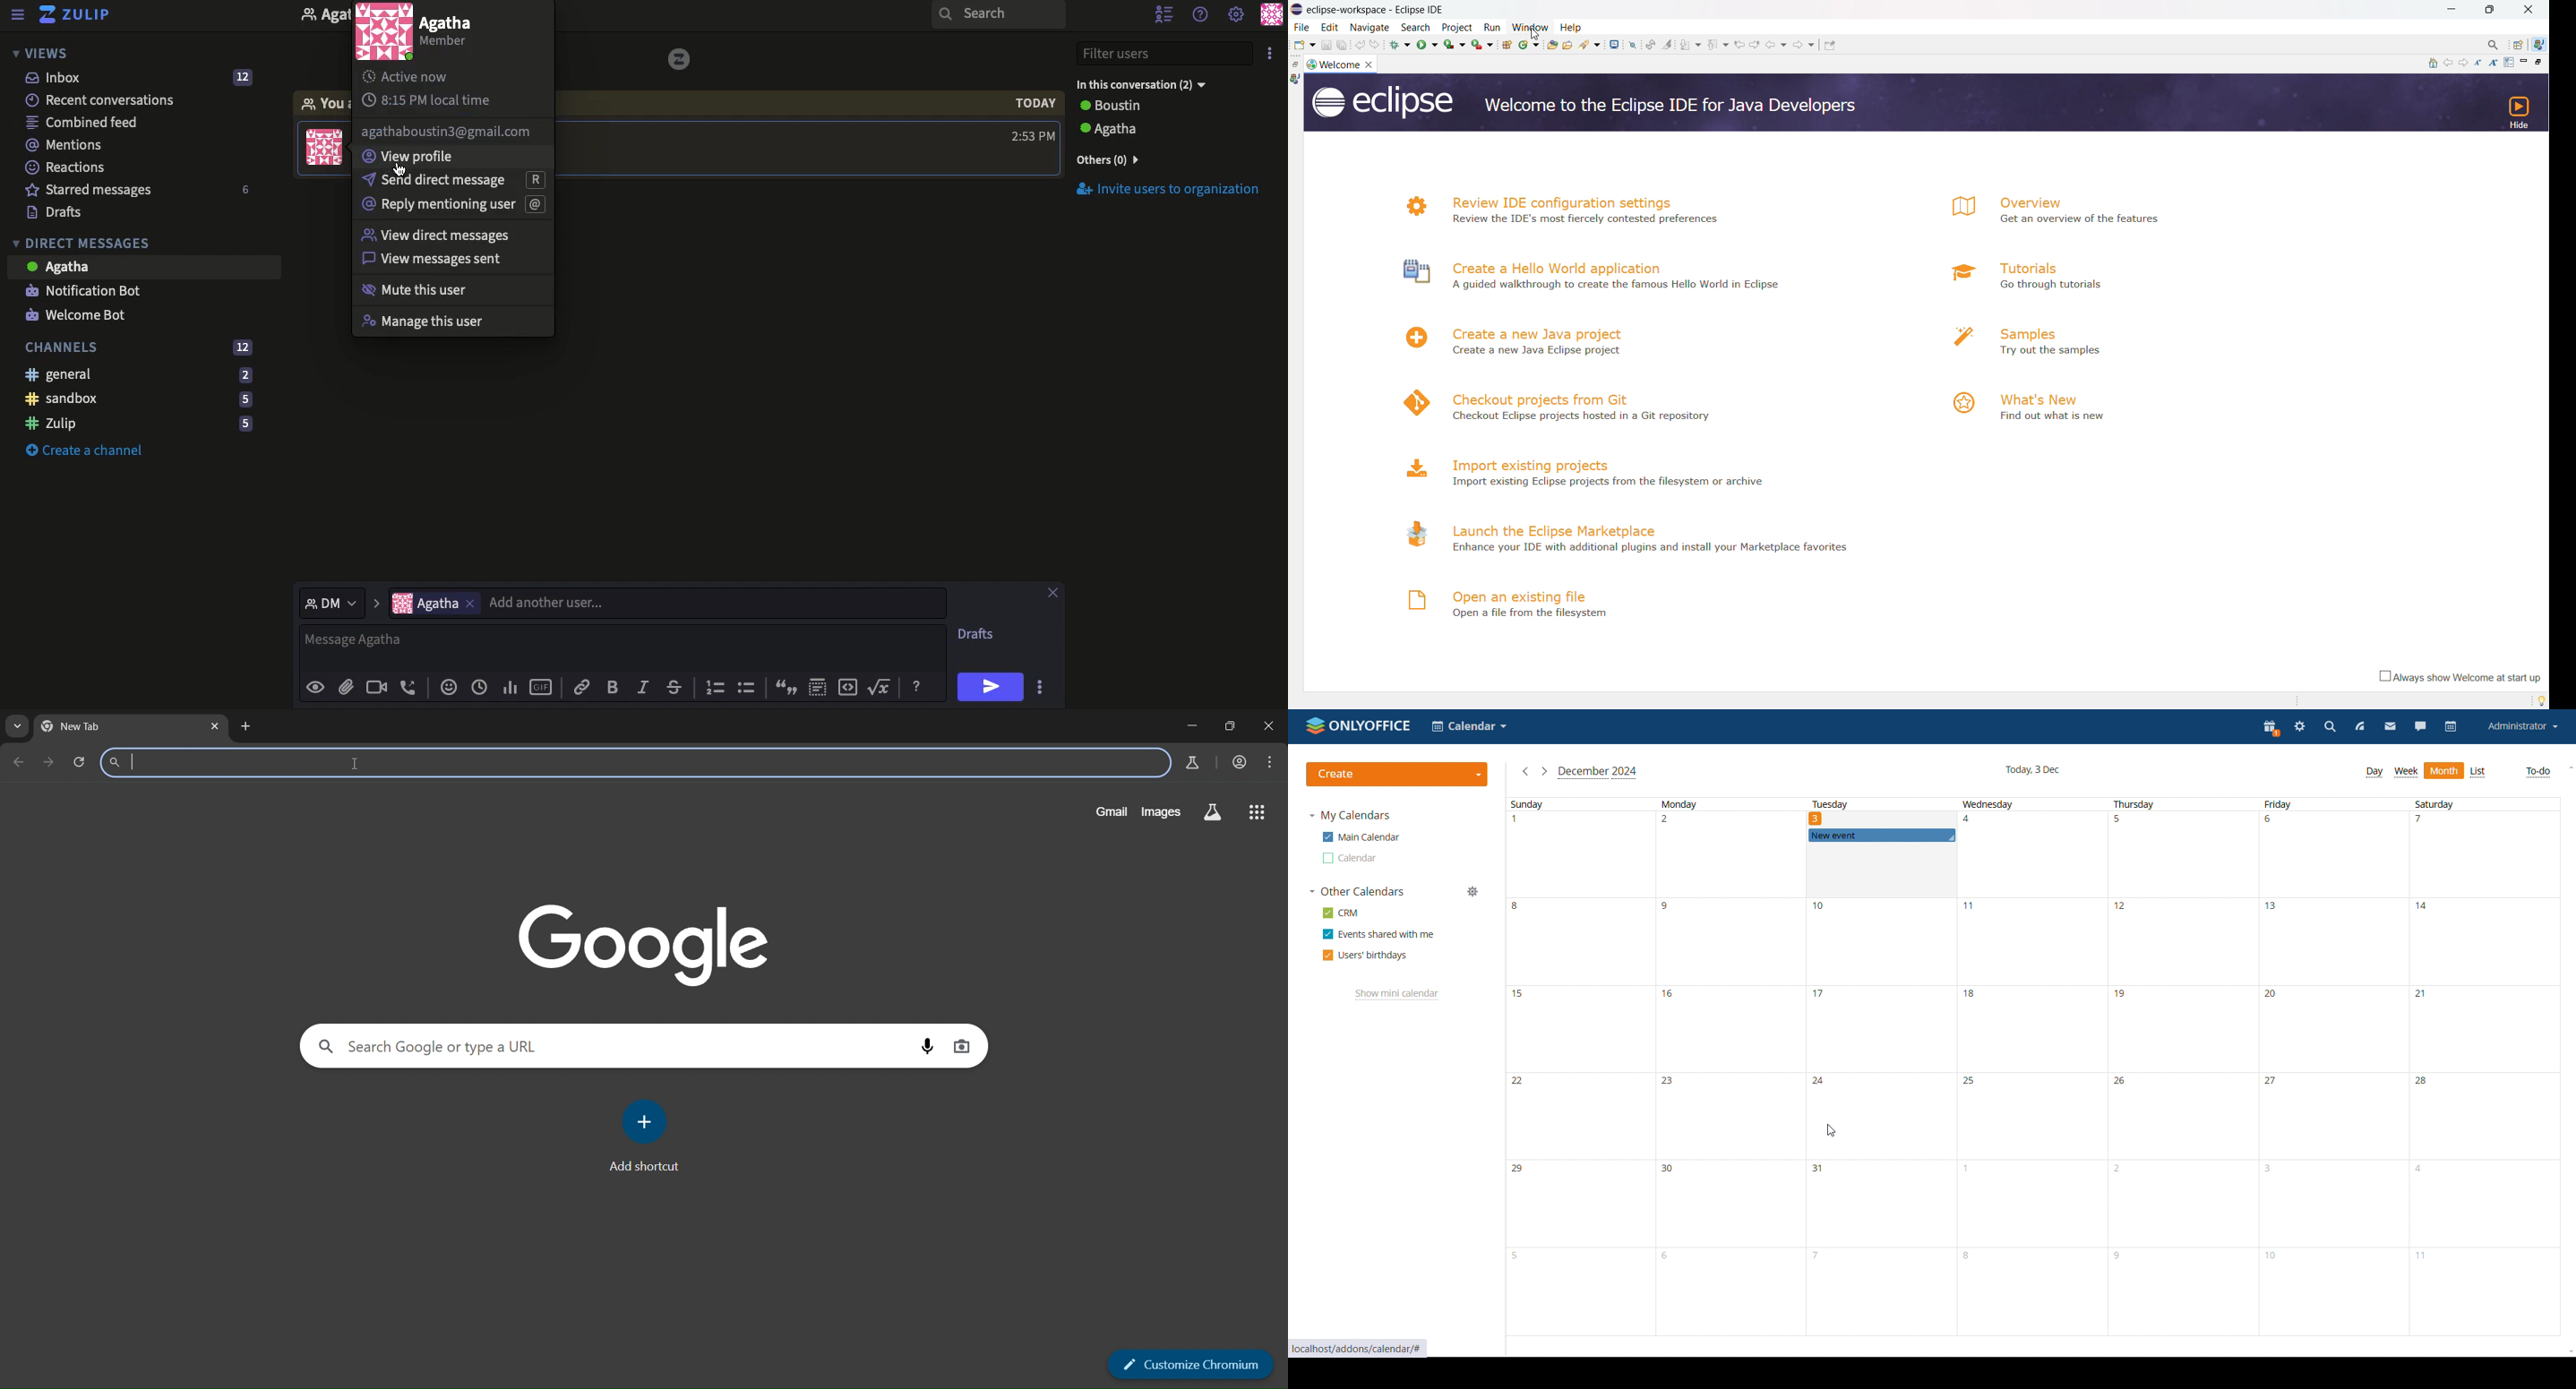 This screenshot has height=1400, width=2576. I want to click on Embed code, so click(854, 687).